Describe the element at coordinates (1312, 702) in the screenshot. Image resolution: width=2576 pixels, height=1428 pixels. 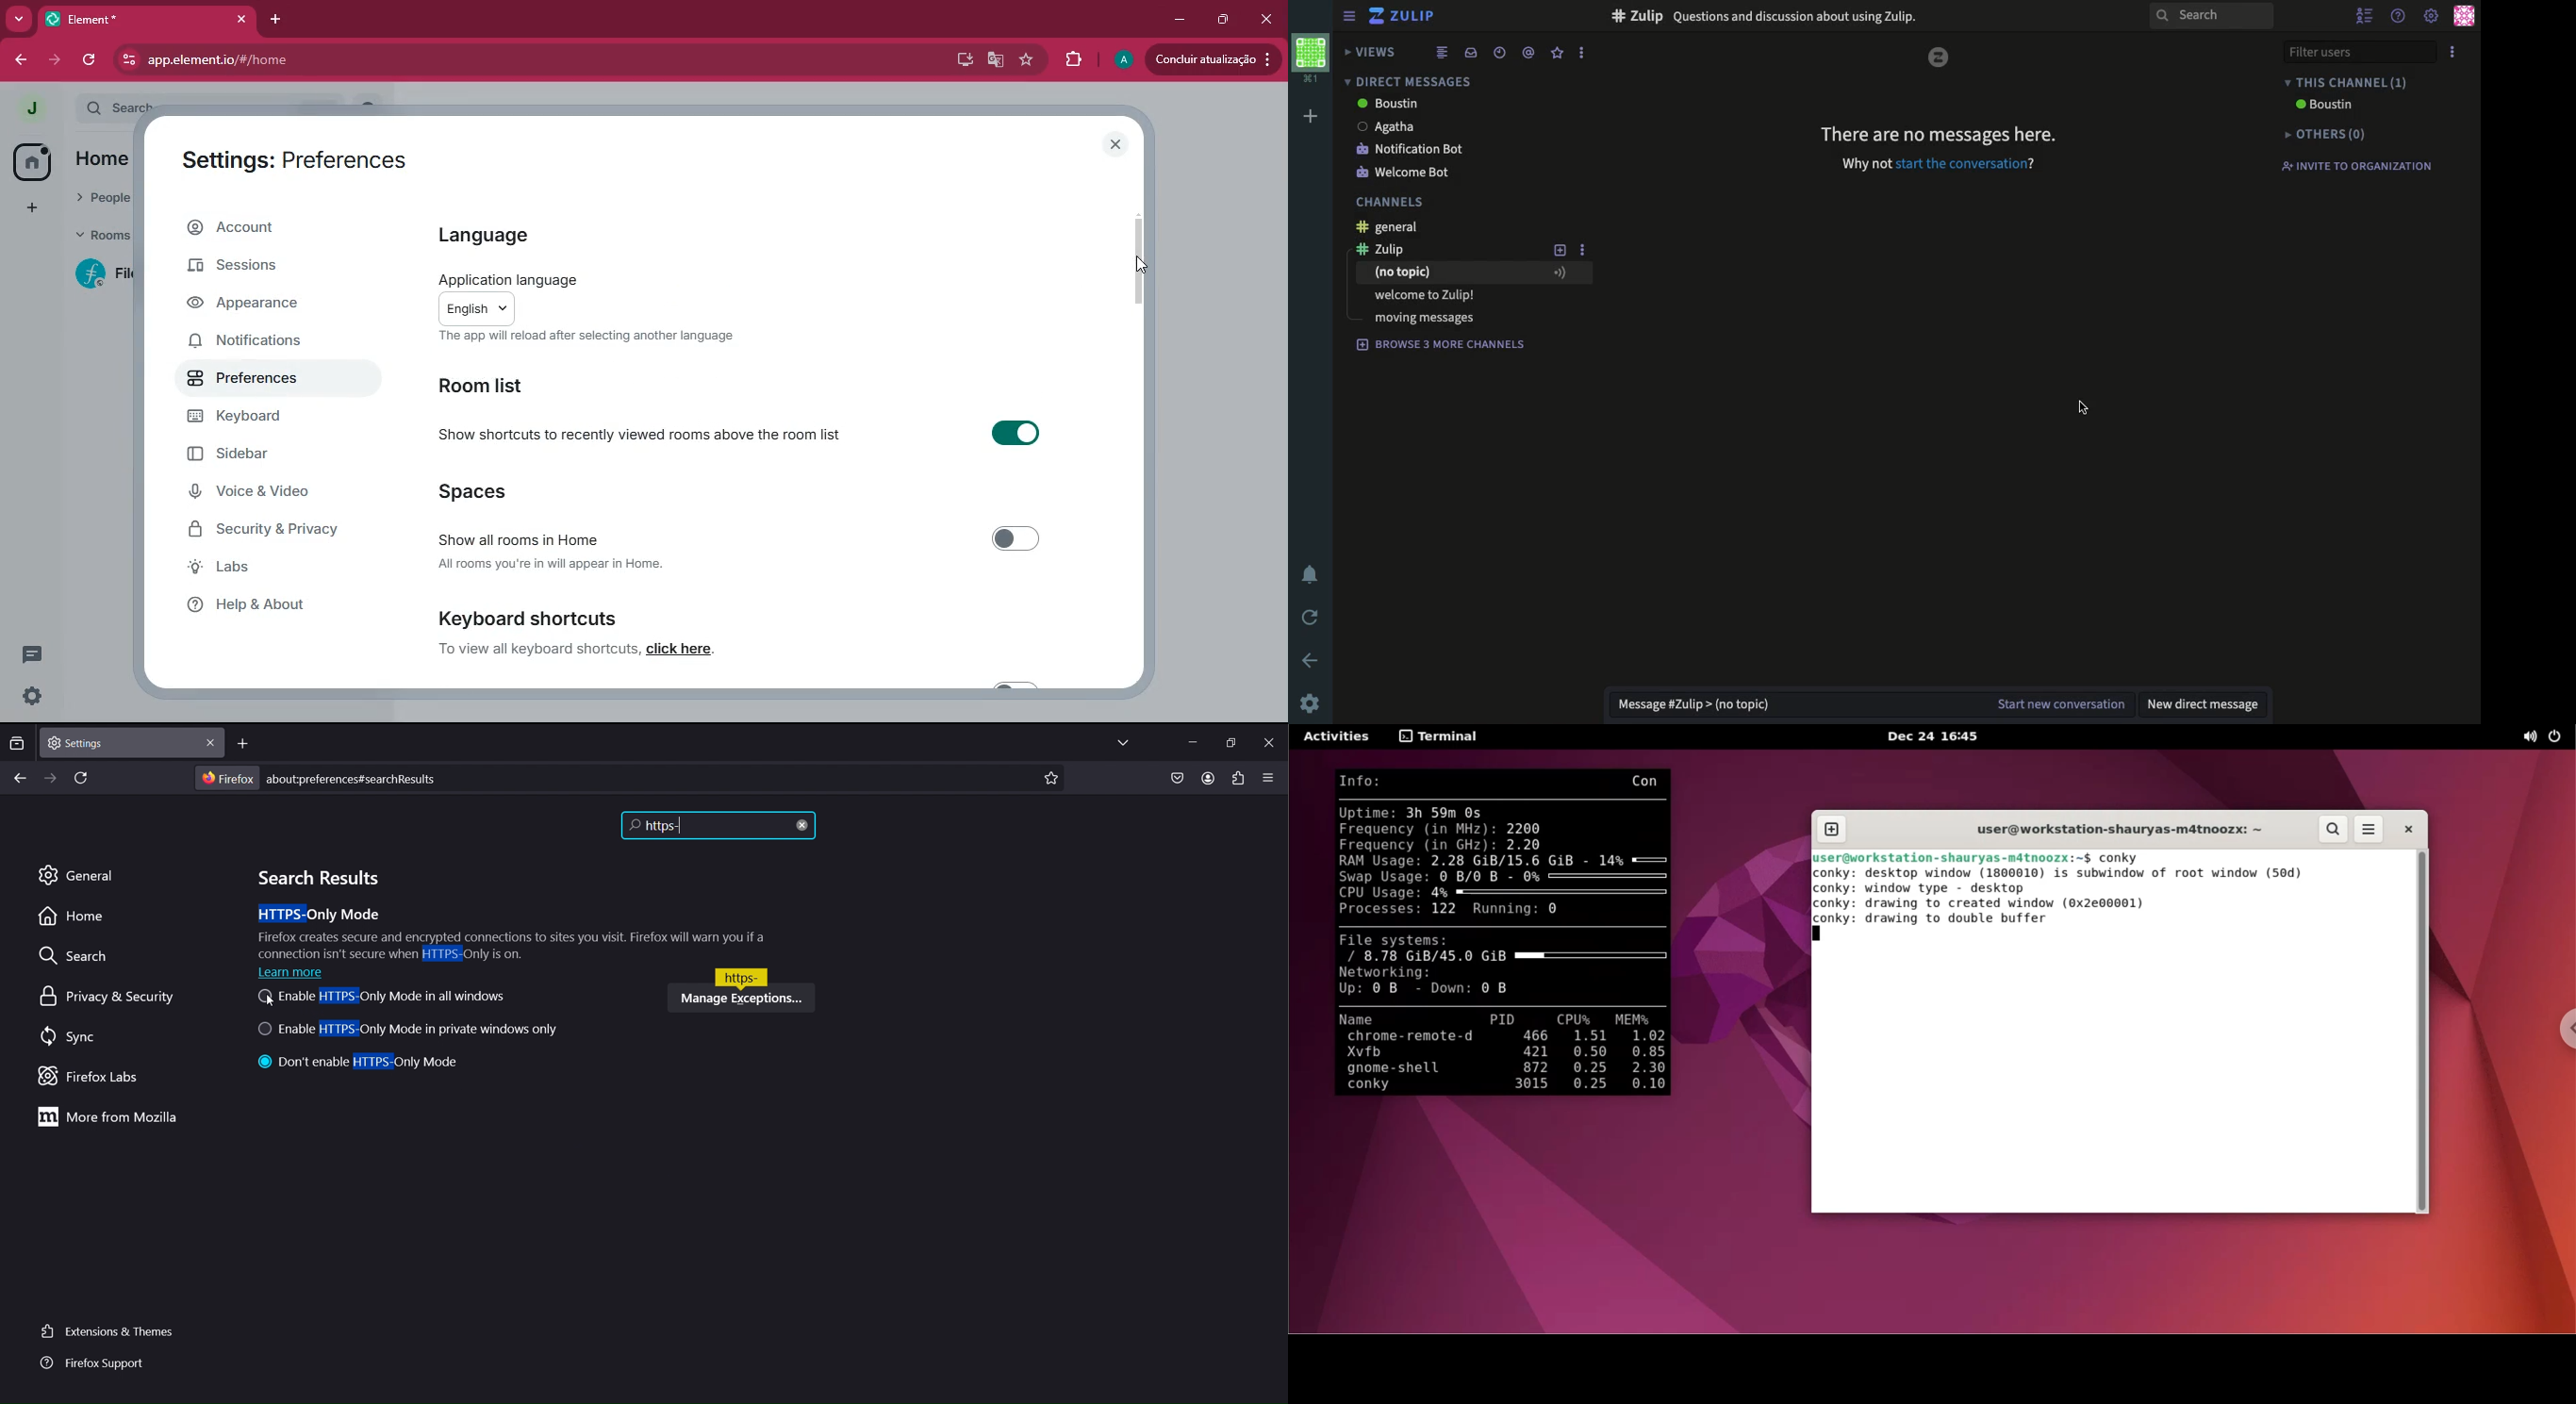
I see `settings` at that location.